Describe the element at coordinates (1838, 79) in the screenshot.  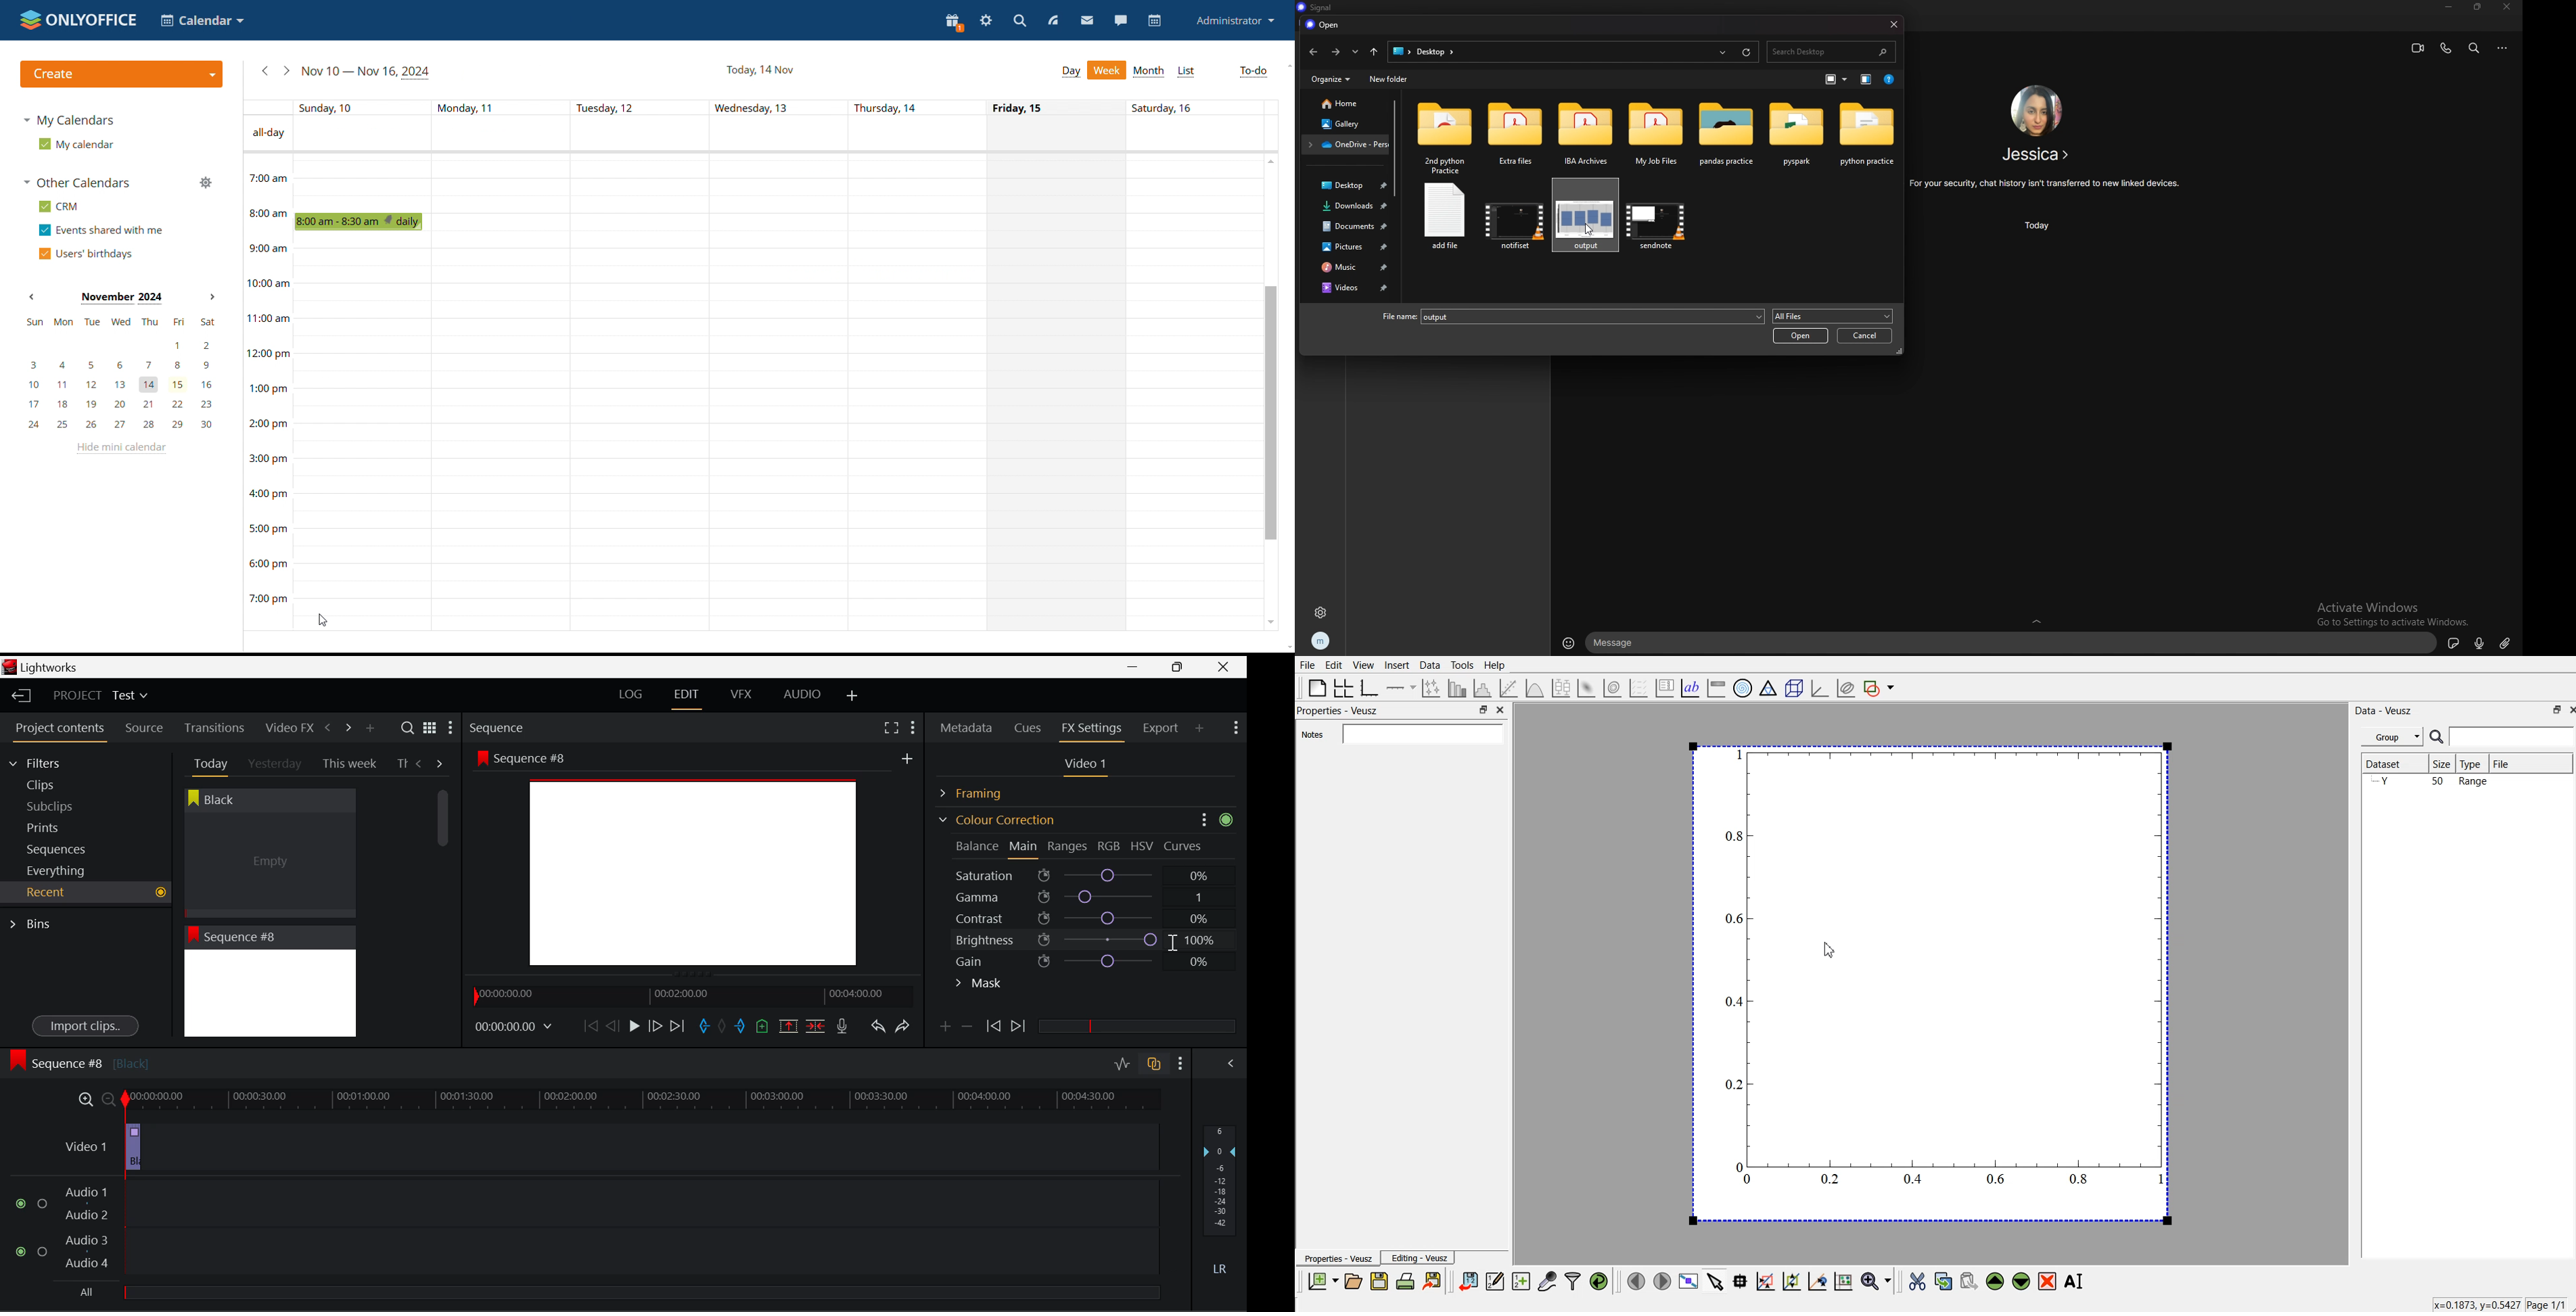
I see `change view` at that location.